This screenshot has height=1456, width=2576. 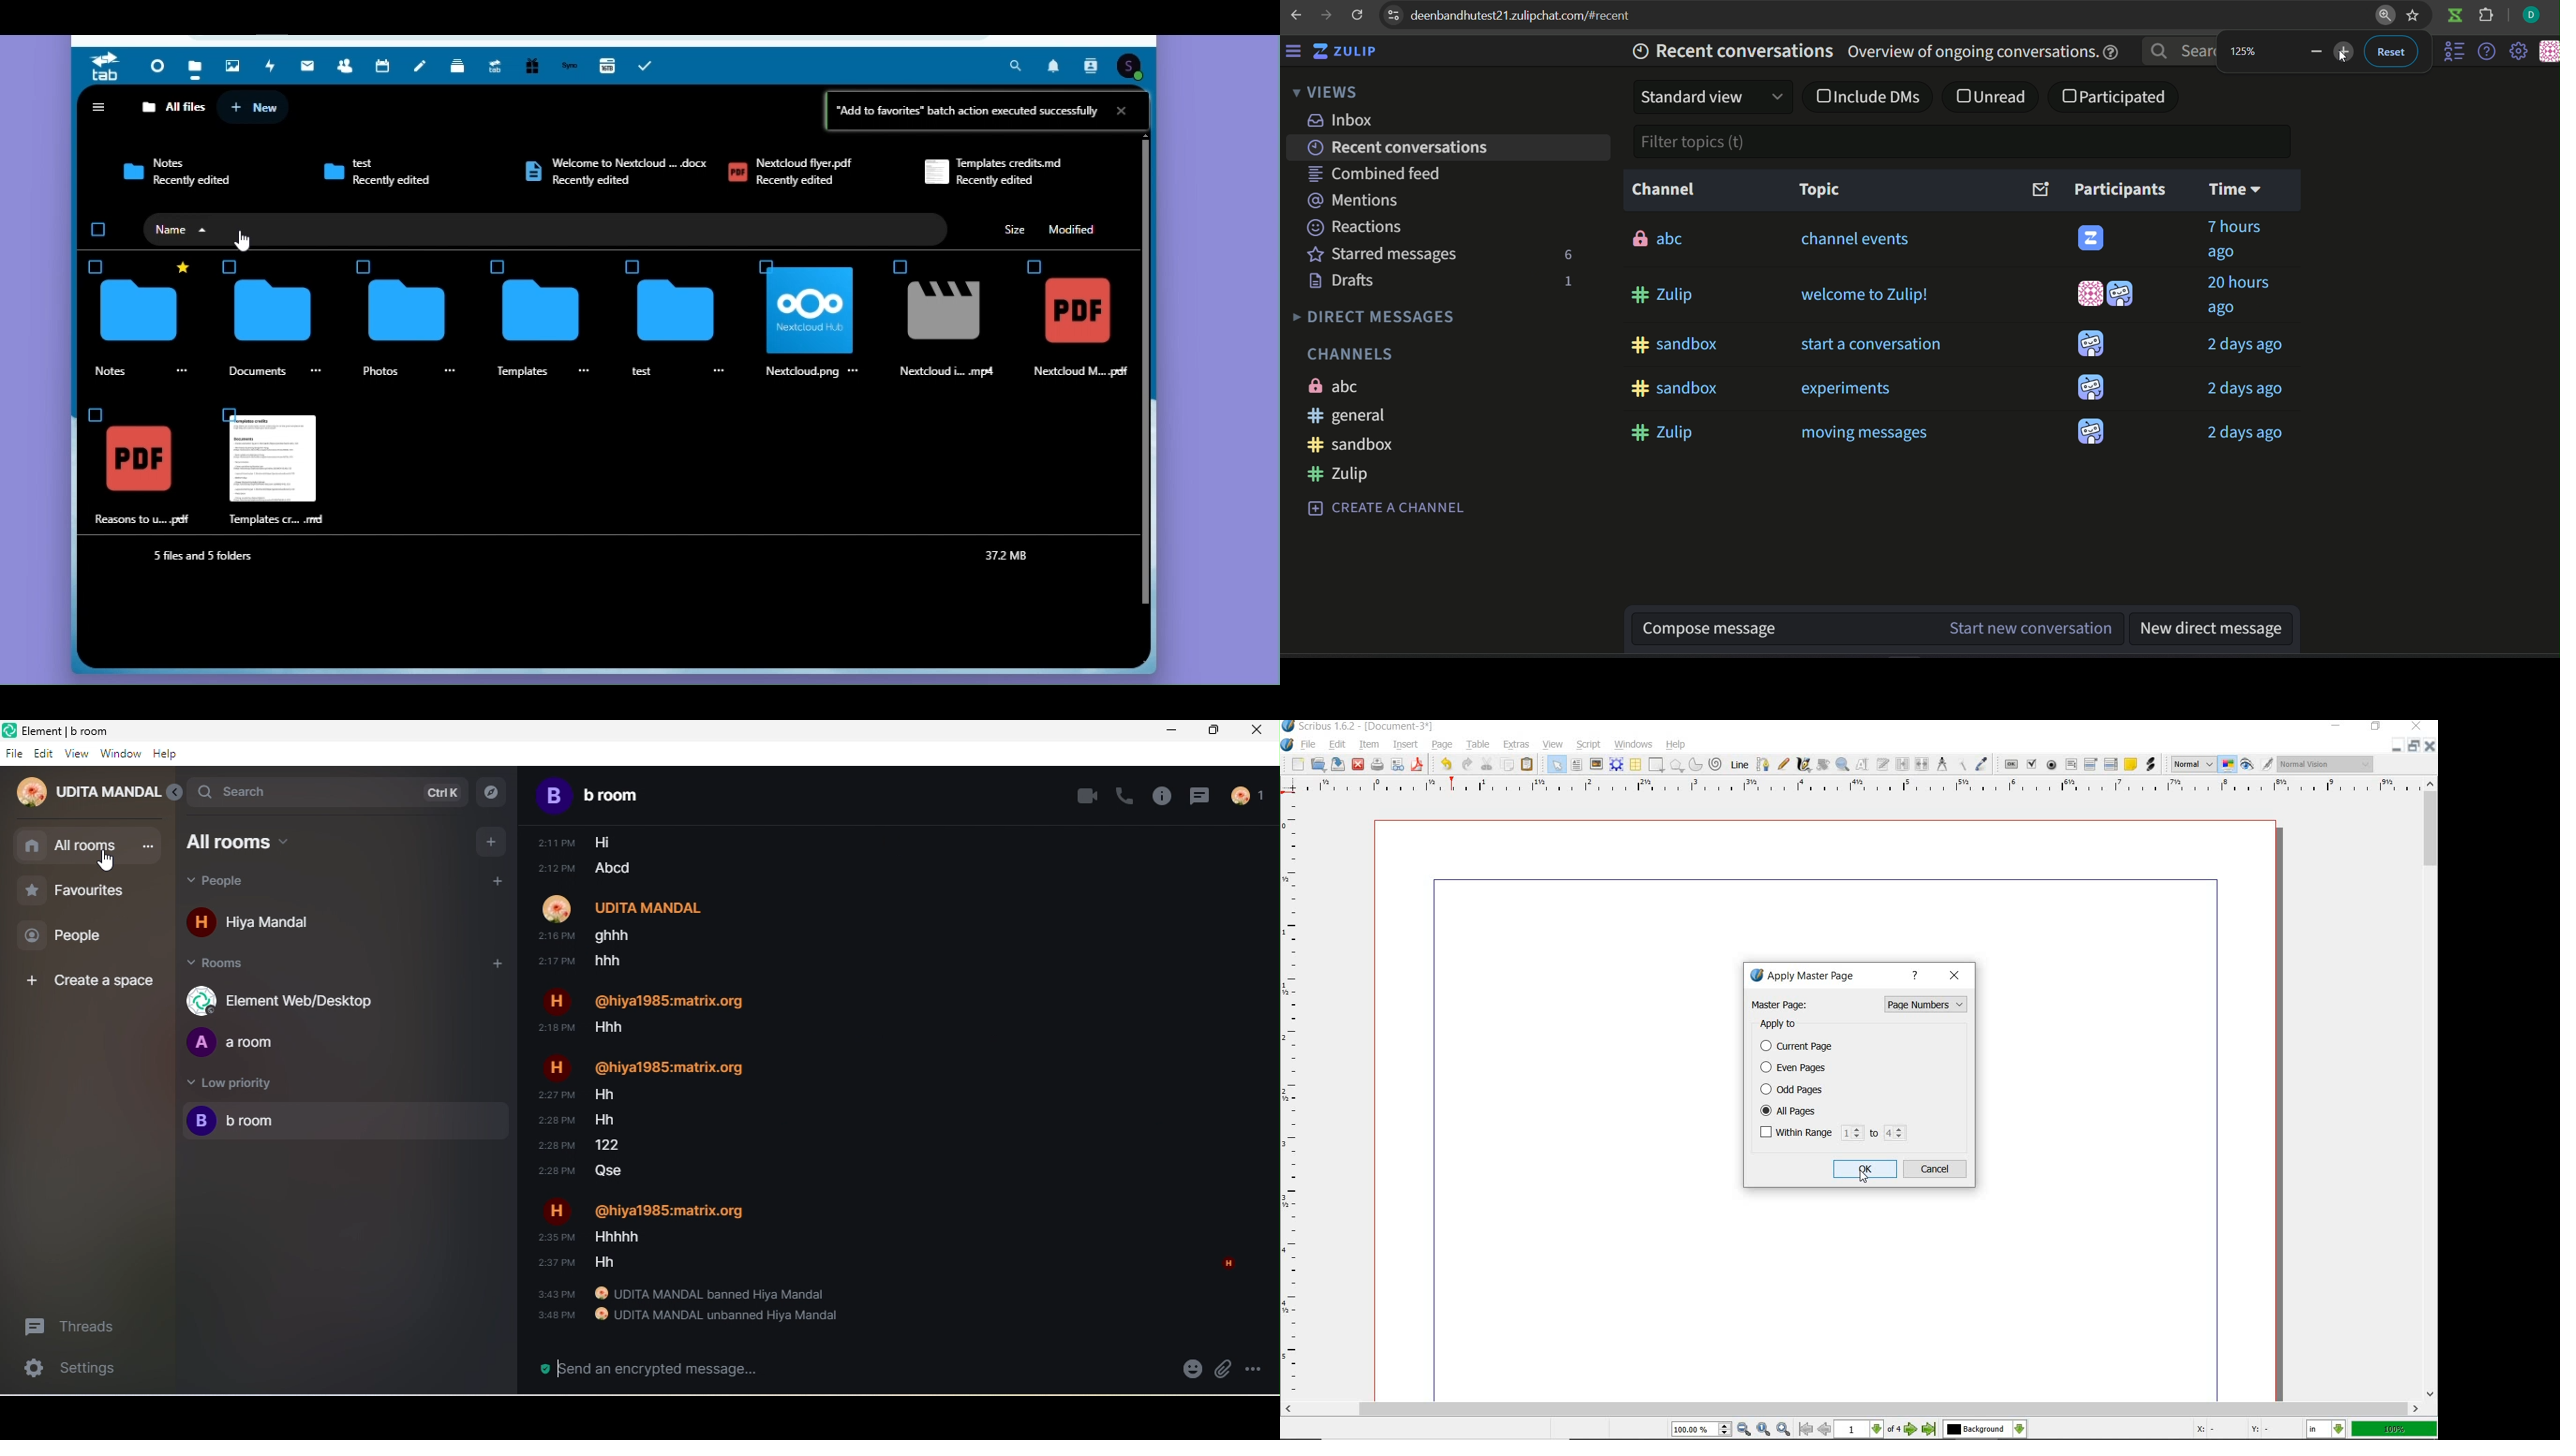 I want to click on icon, so click(x=2548, y=52).